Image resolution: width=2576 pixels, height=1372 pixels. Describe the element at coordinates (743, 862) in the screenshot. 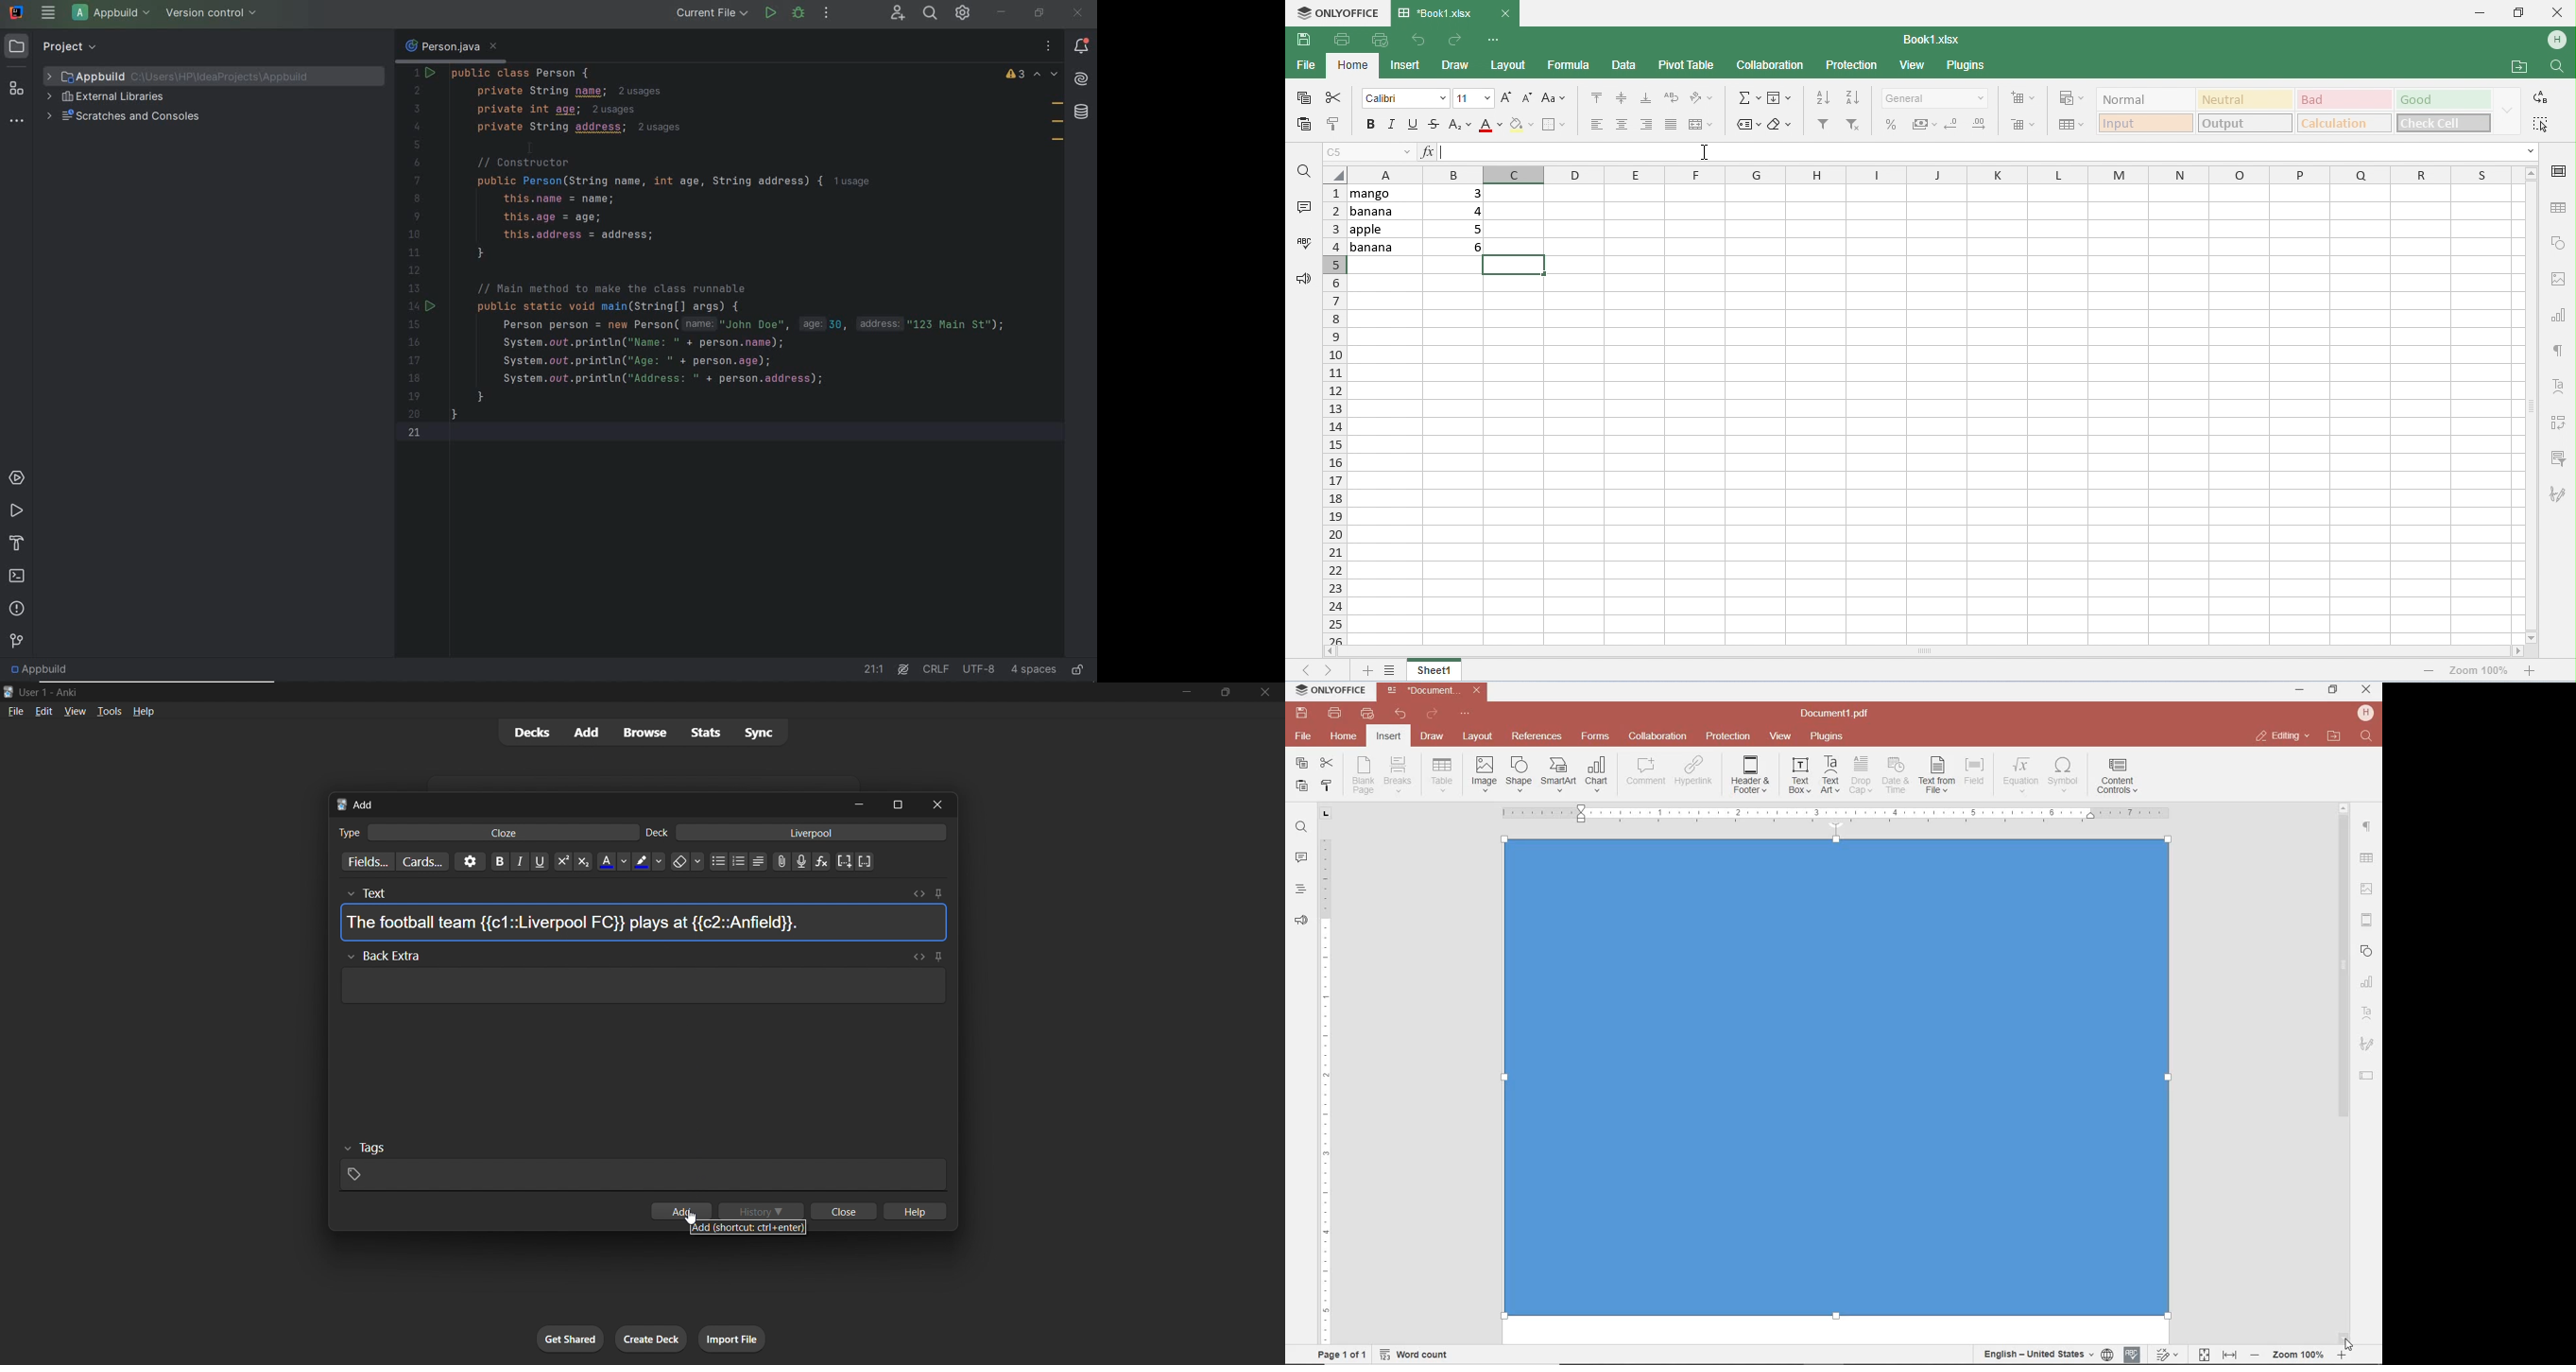

I see `ordered list` at that location.